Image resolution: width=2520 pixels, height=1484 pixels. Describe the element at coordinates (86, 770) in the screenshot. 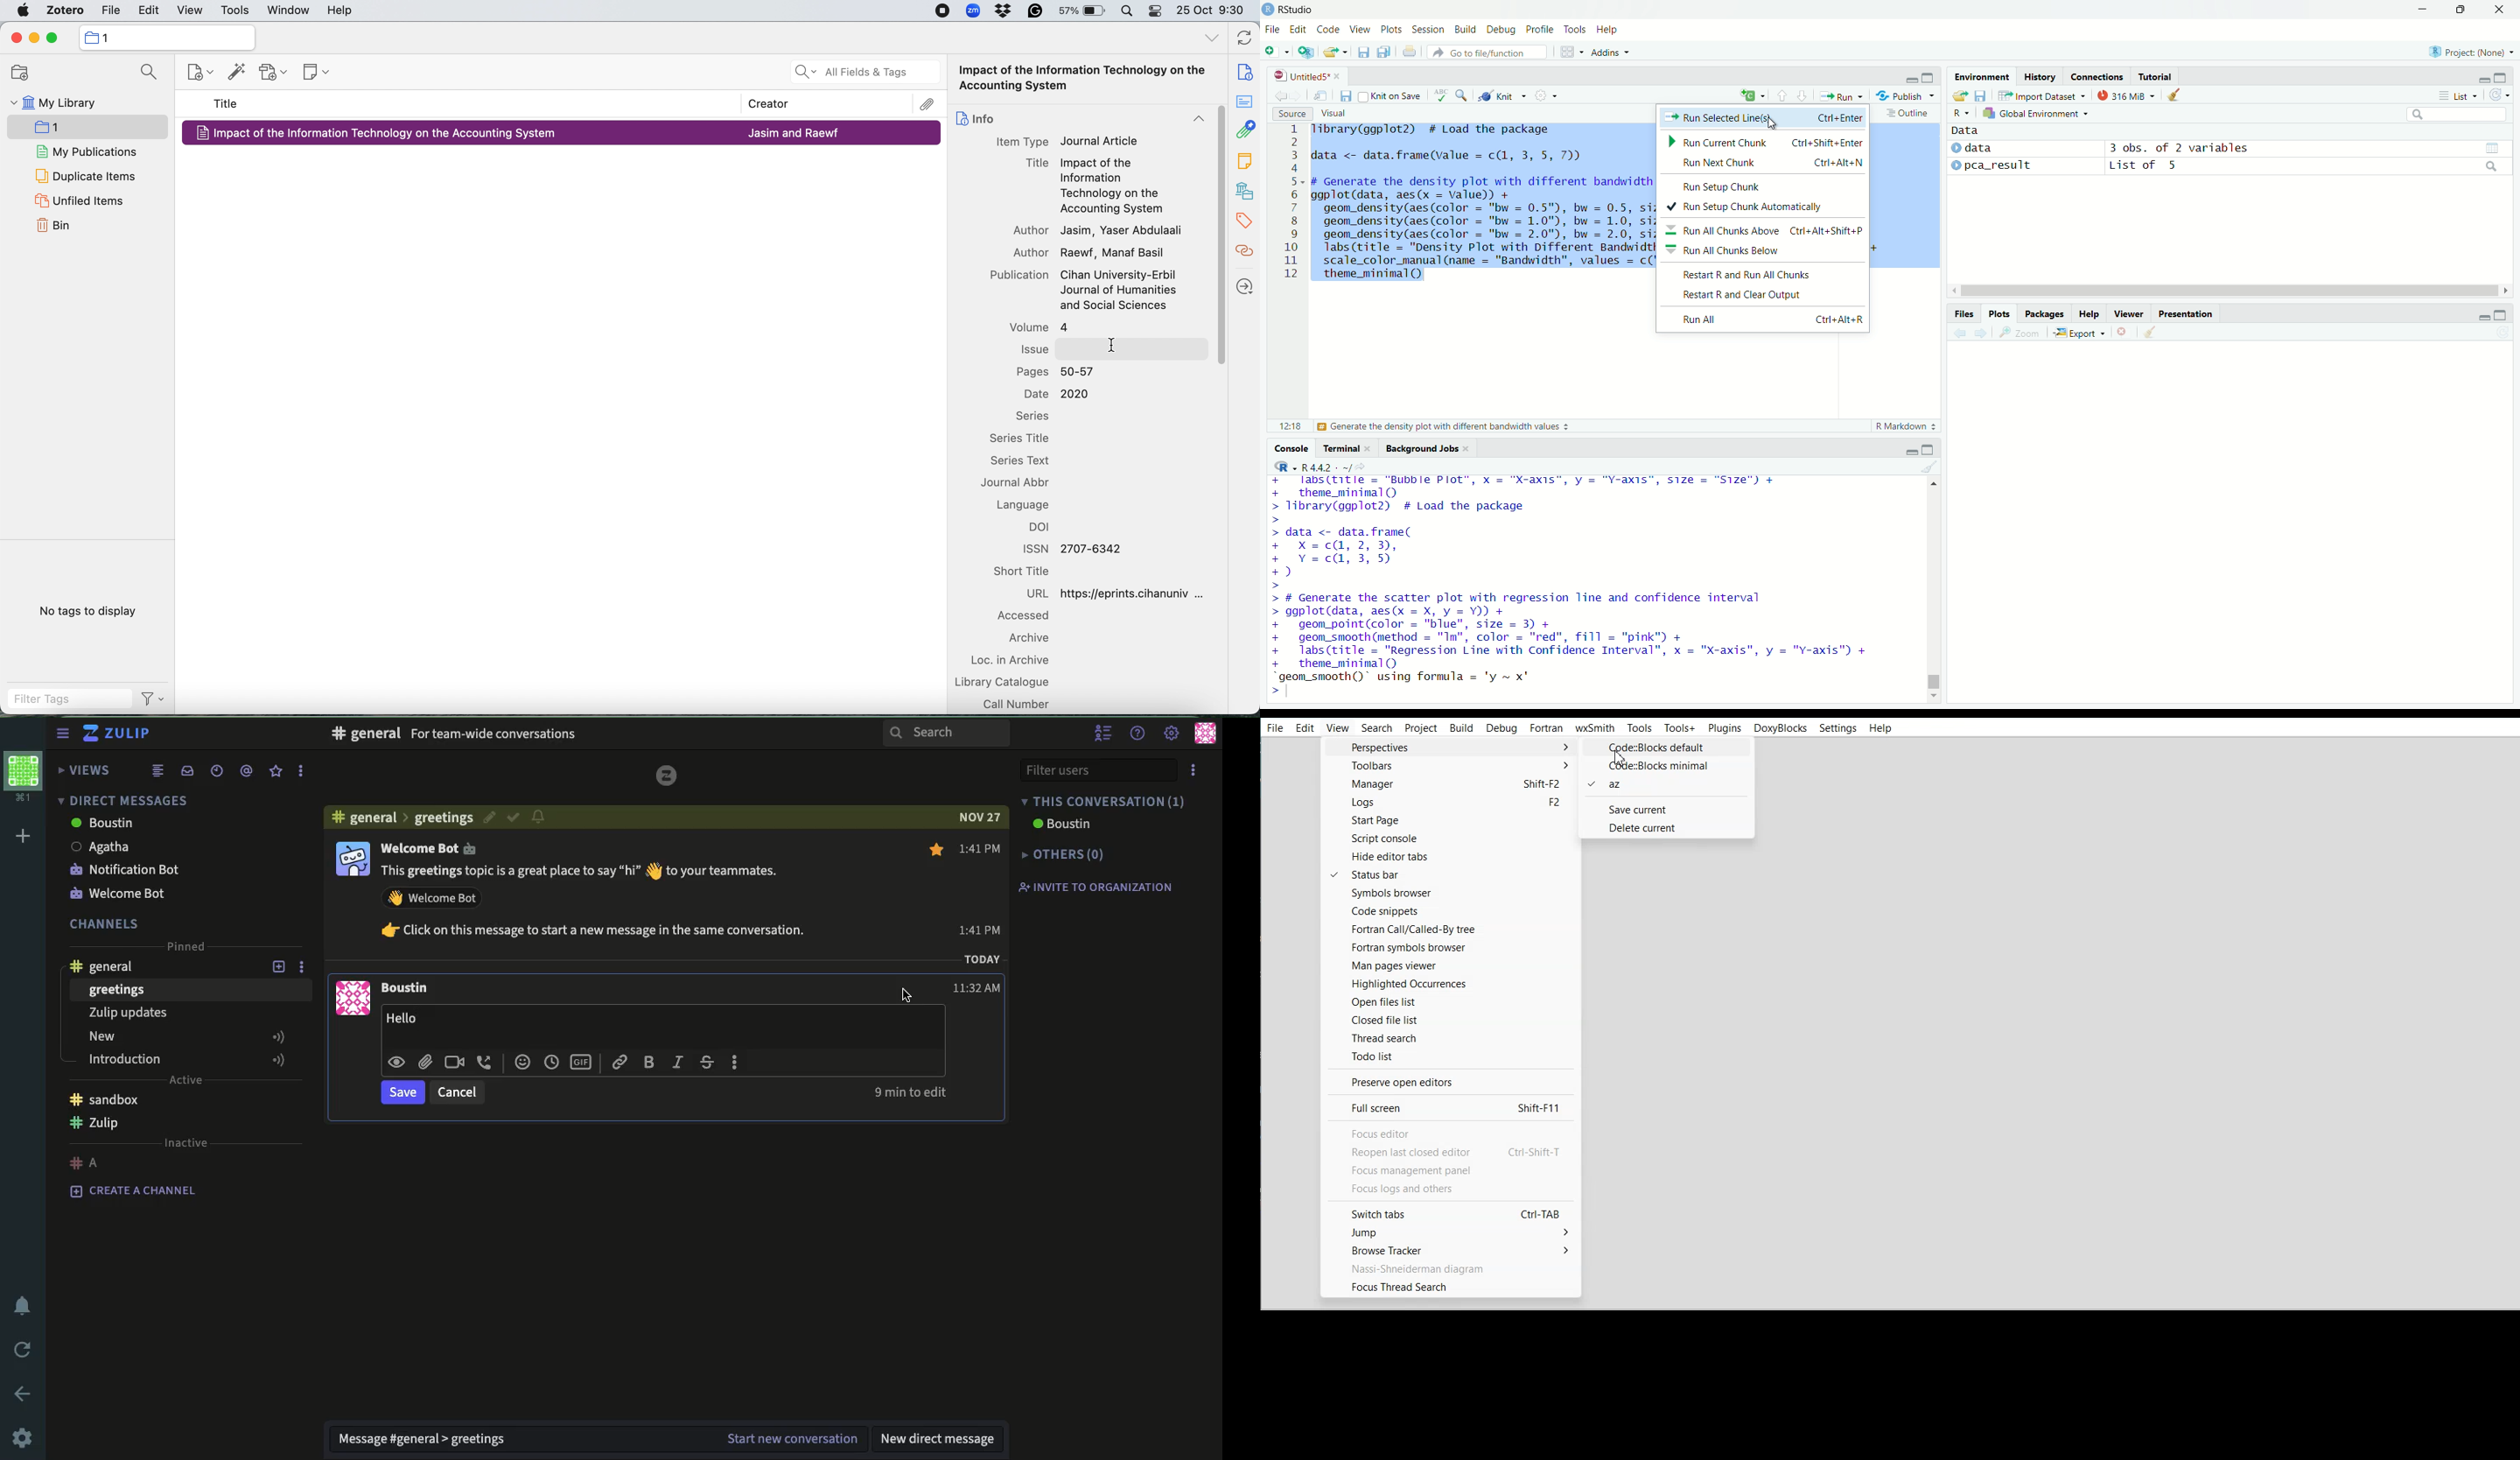

I see `views` at that location.